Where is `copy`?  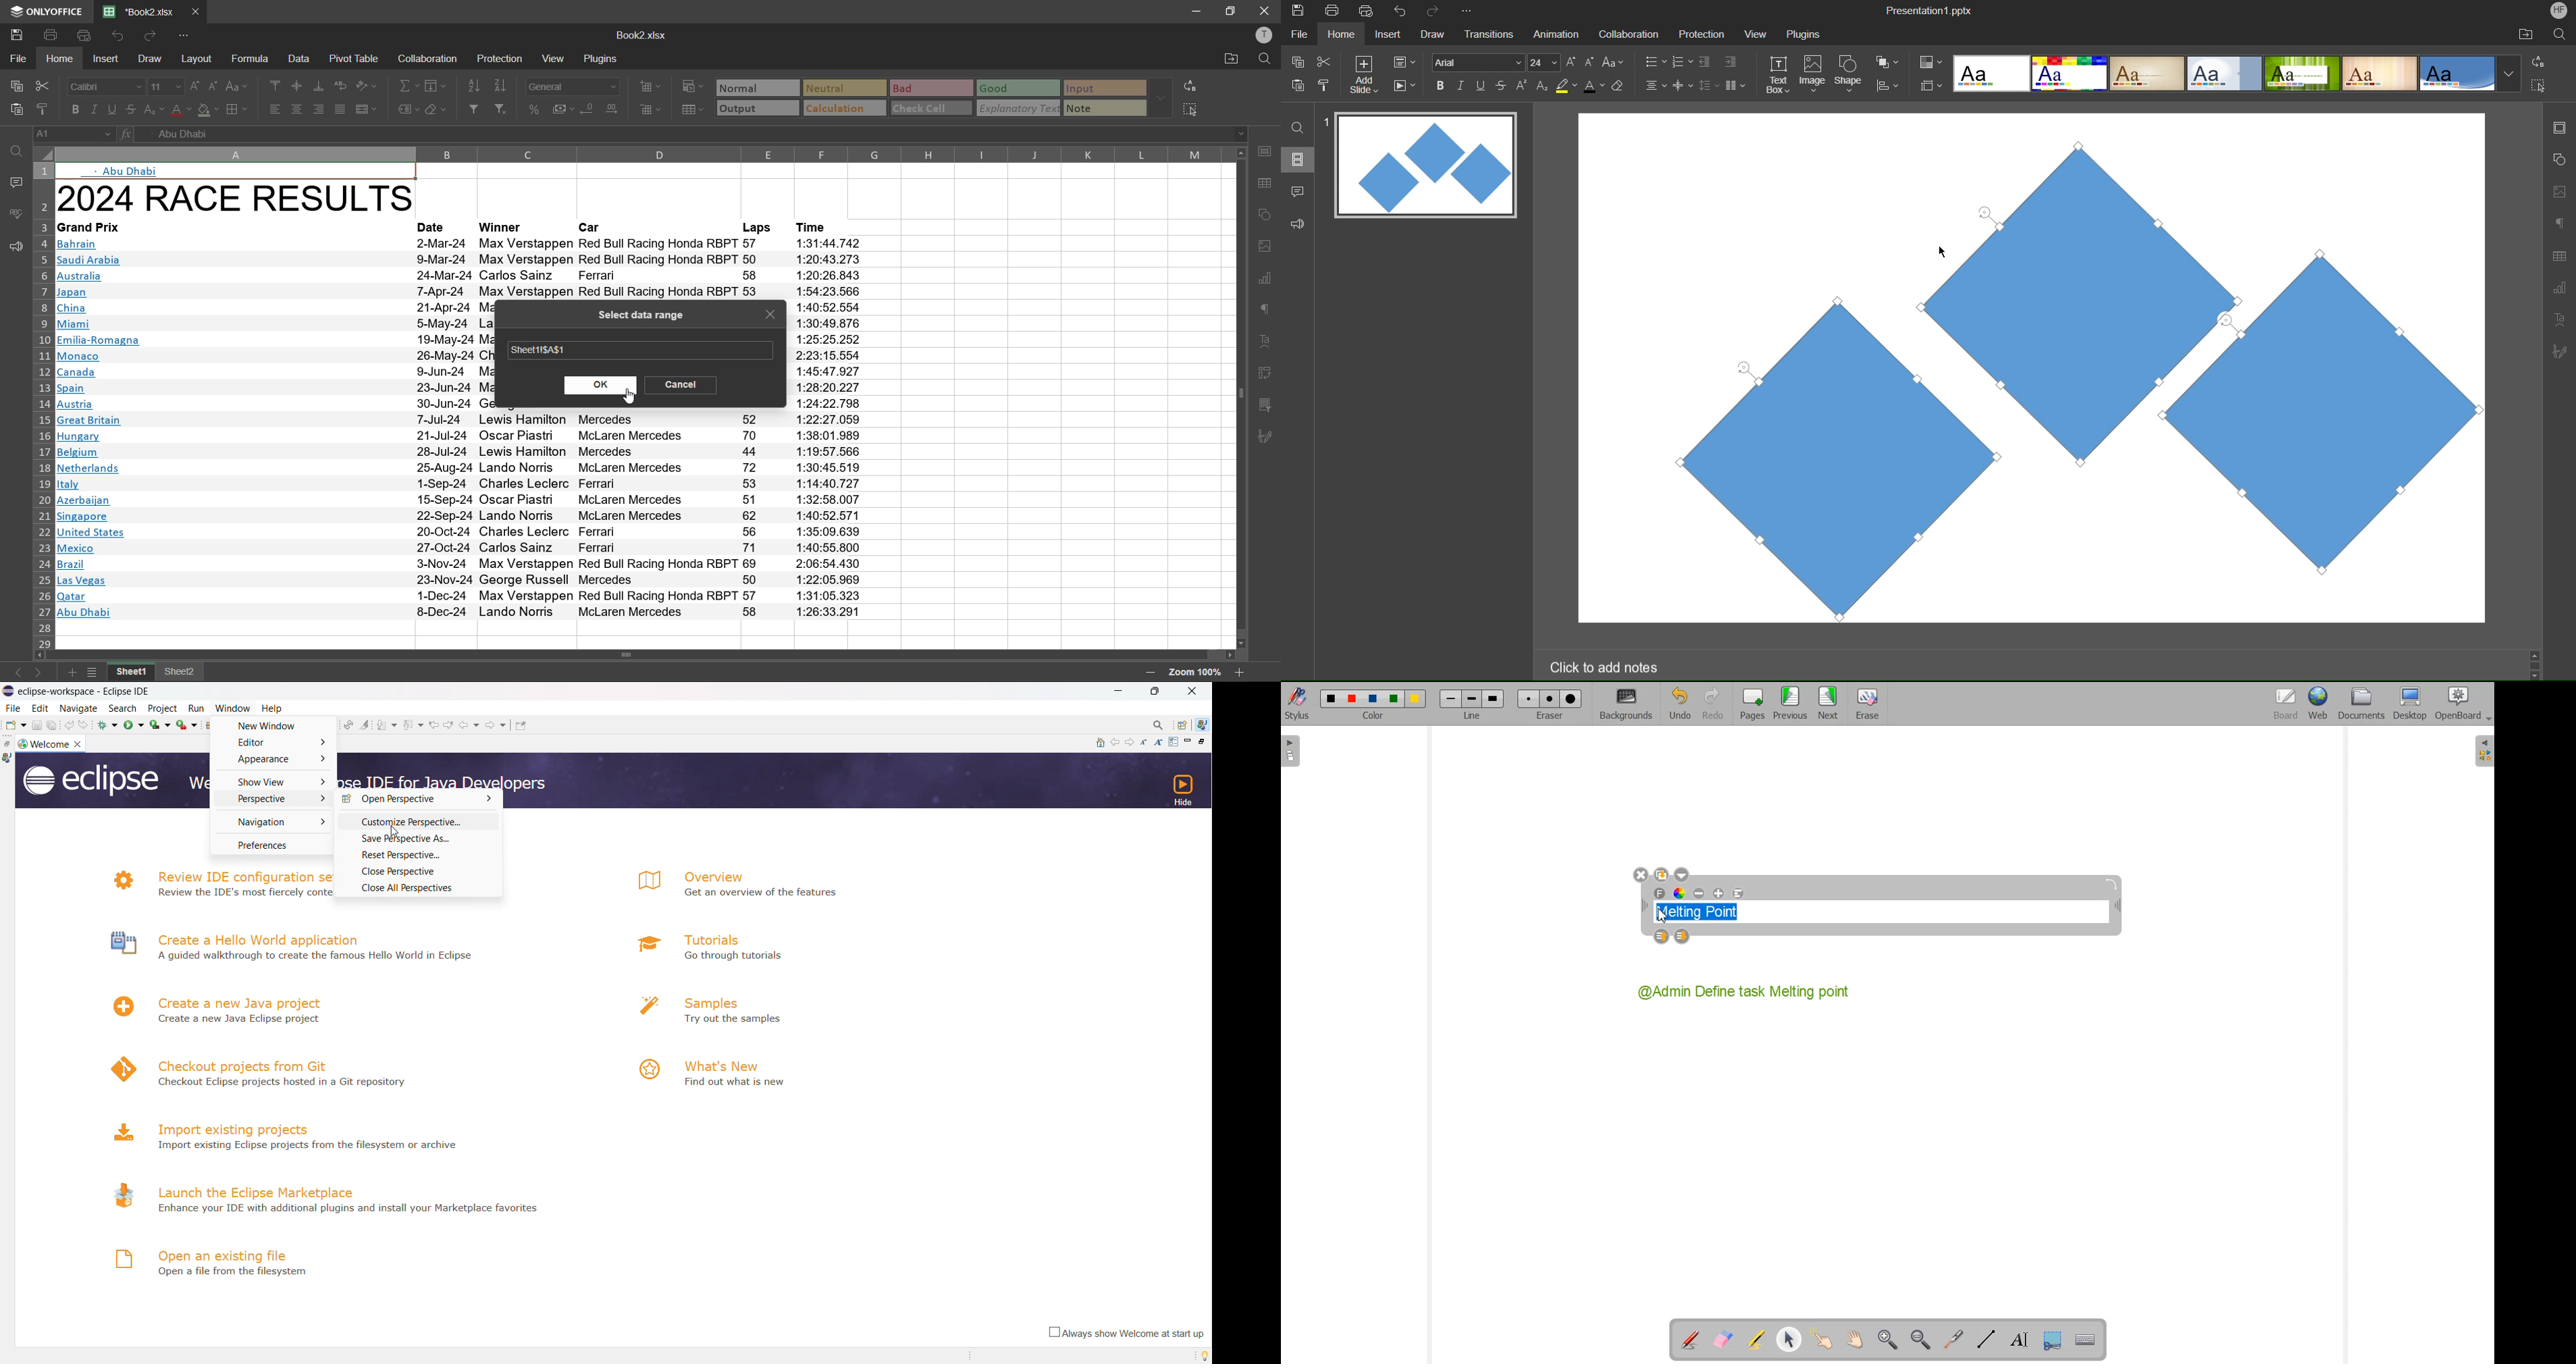
copy is located at coordinates (13, 86).